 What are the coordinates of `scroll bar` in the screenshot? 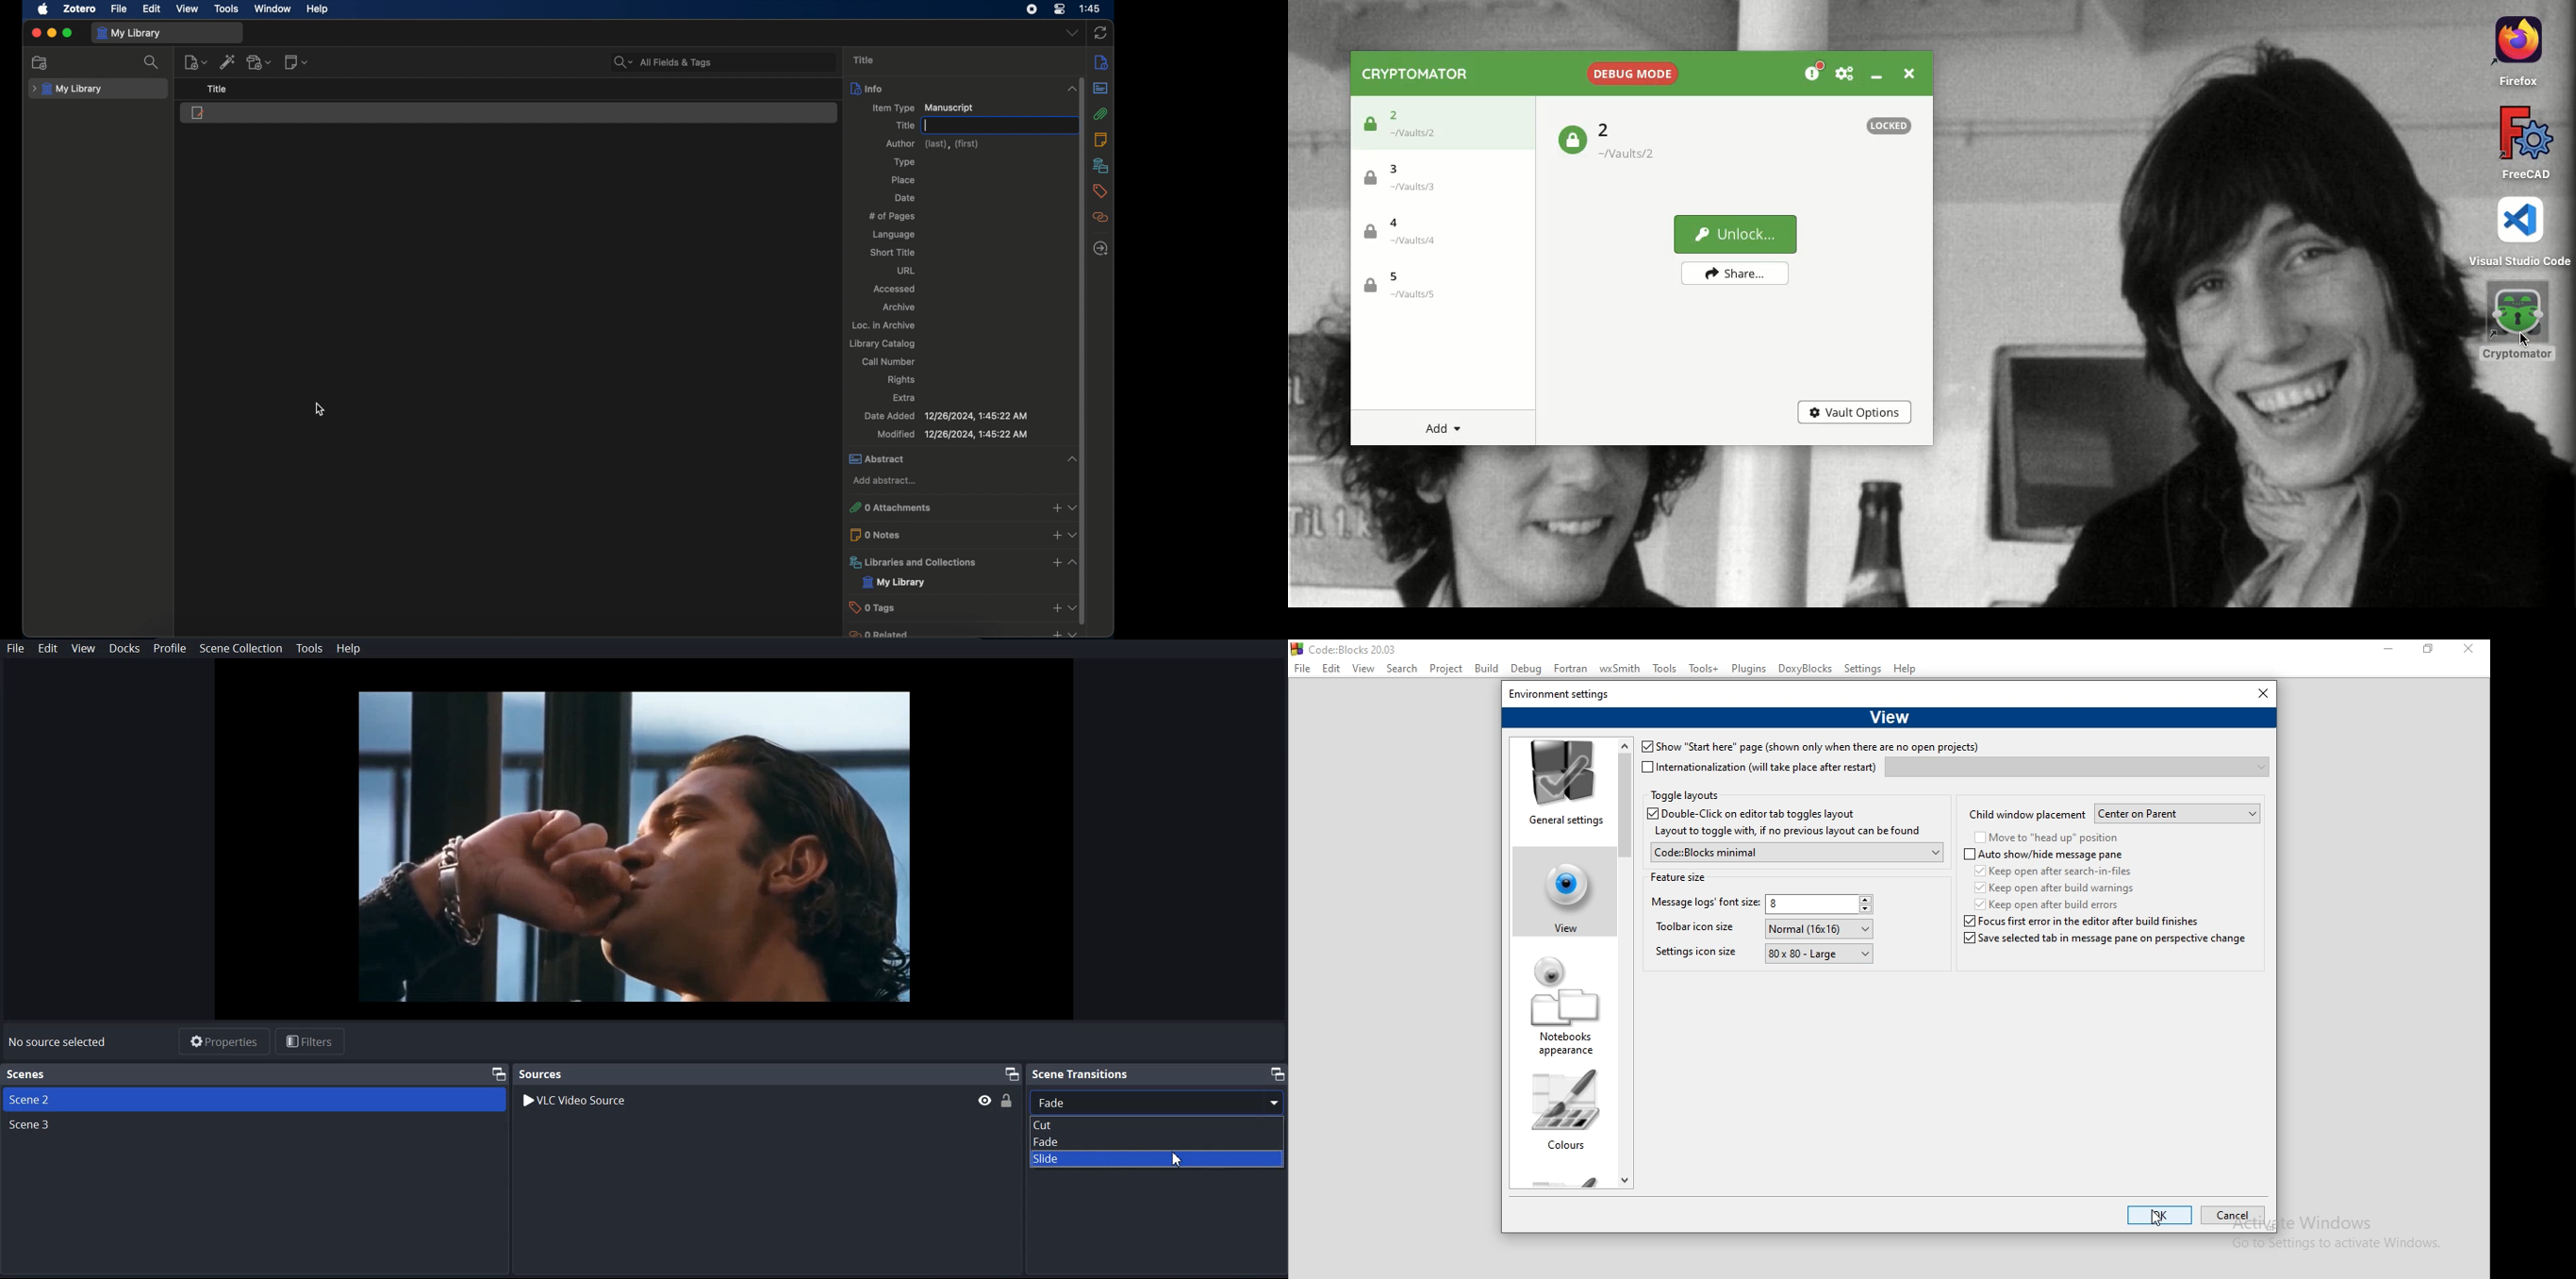 It's located at (1625, 960).